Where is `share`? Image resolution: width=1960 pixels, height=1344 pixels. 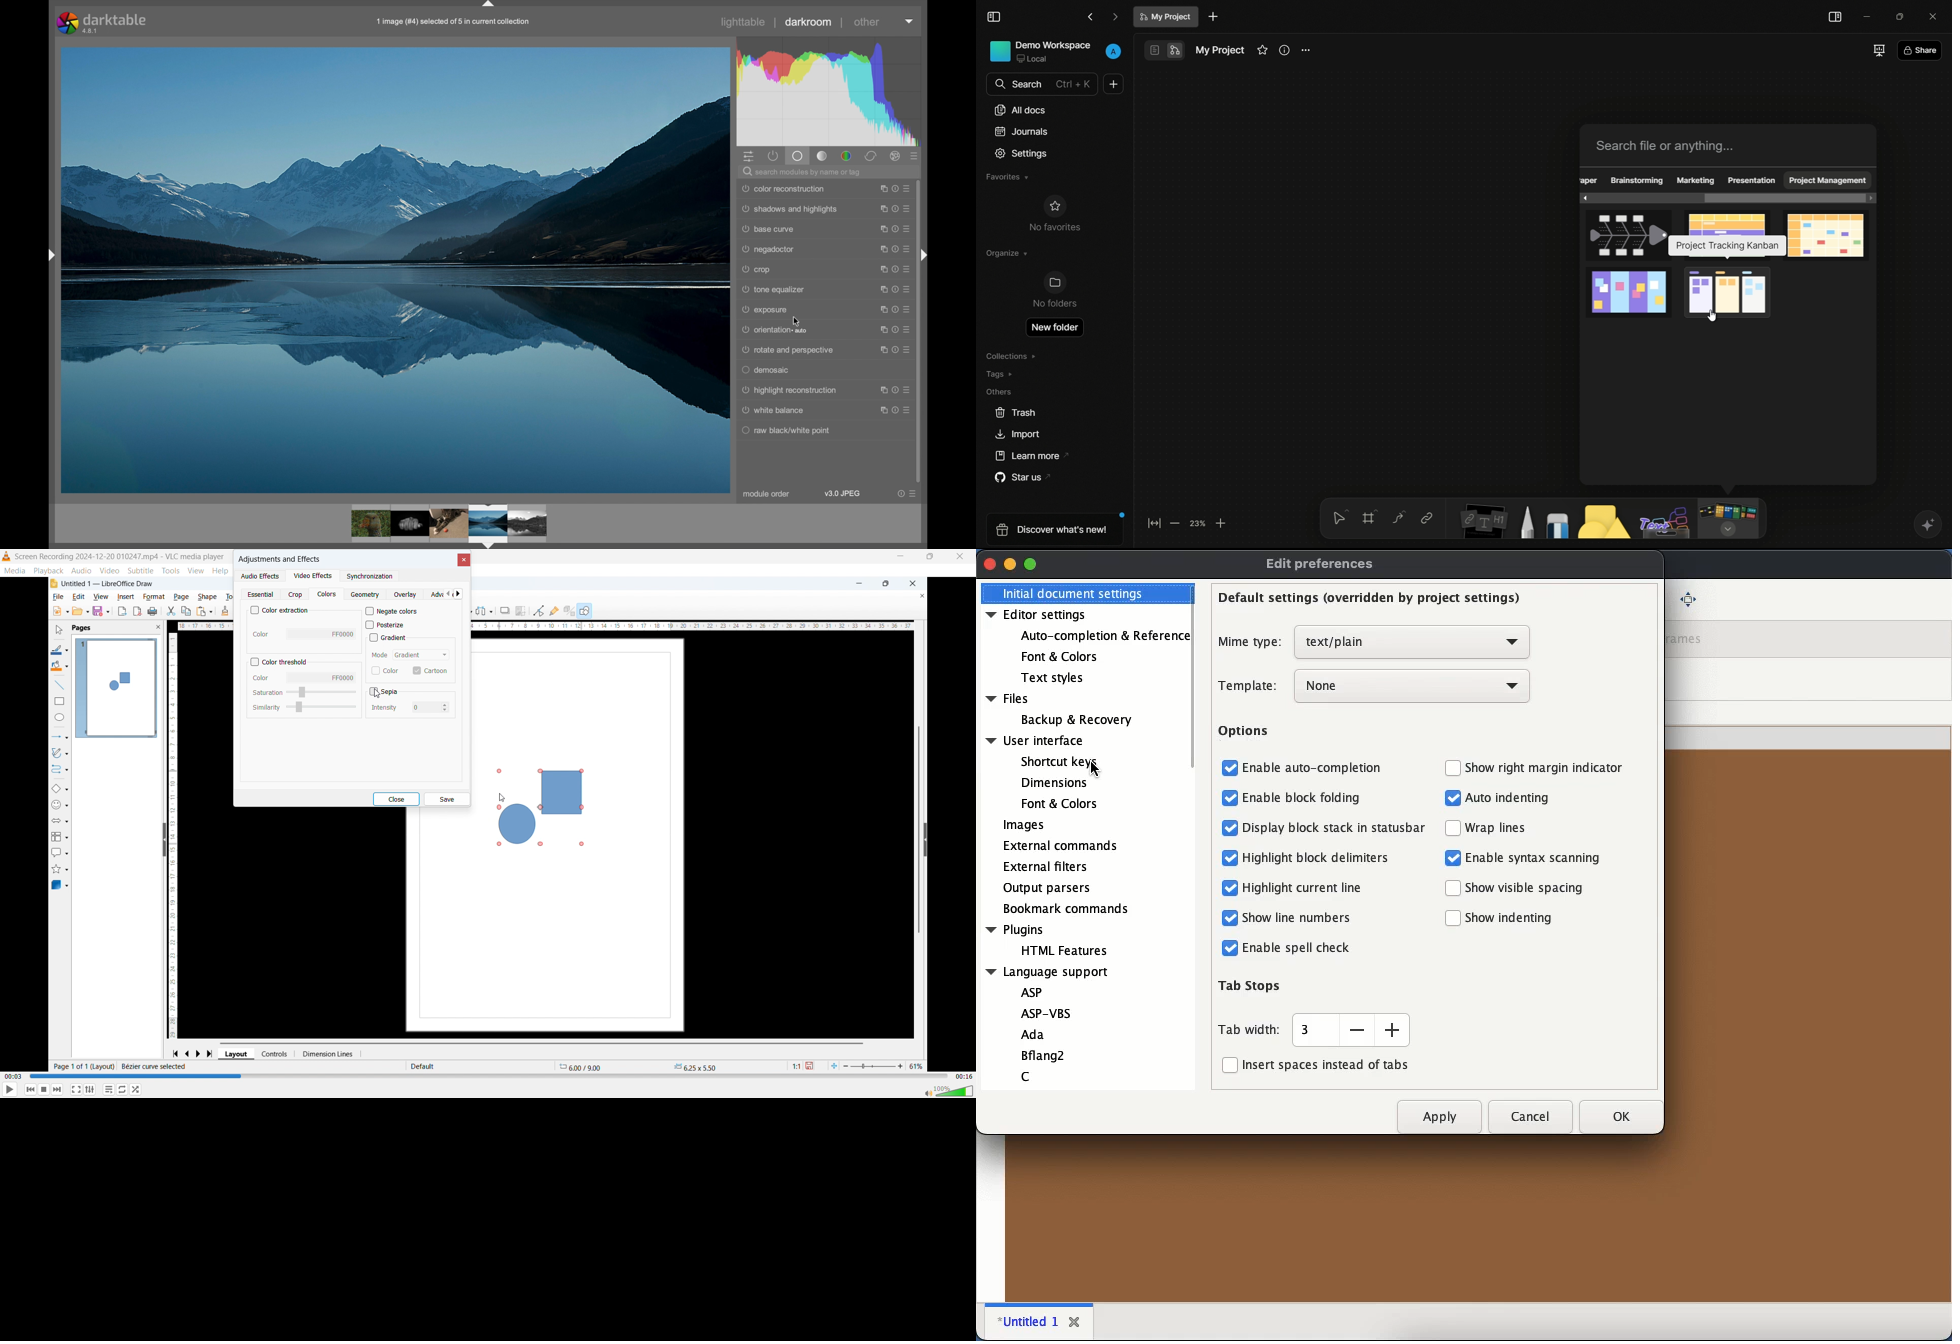
share is located at coordinates (1919, 52).